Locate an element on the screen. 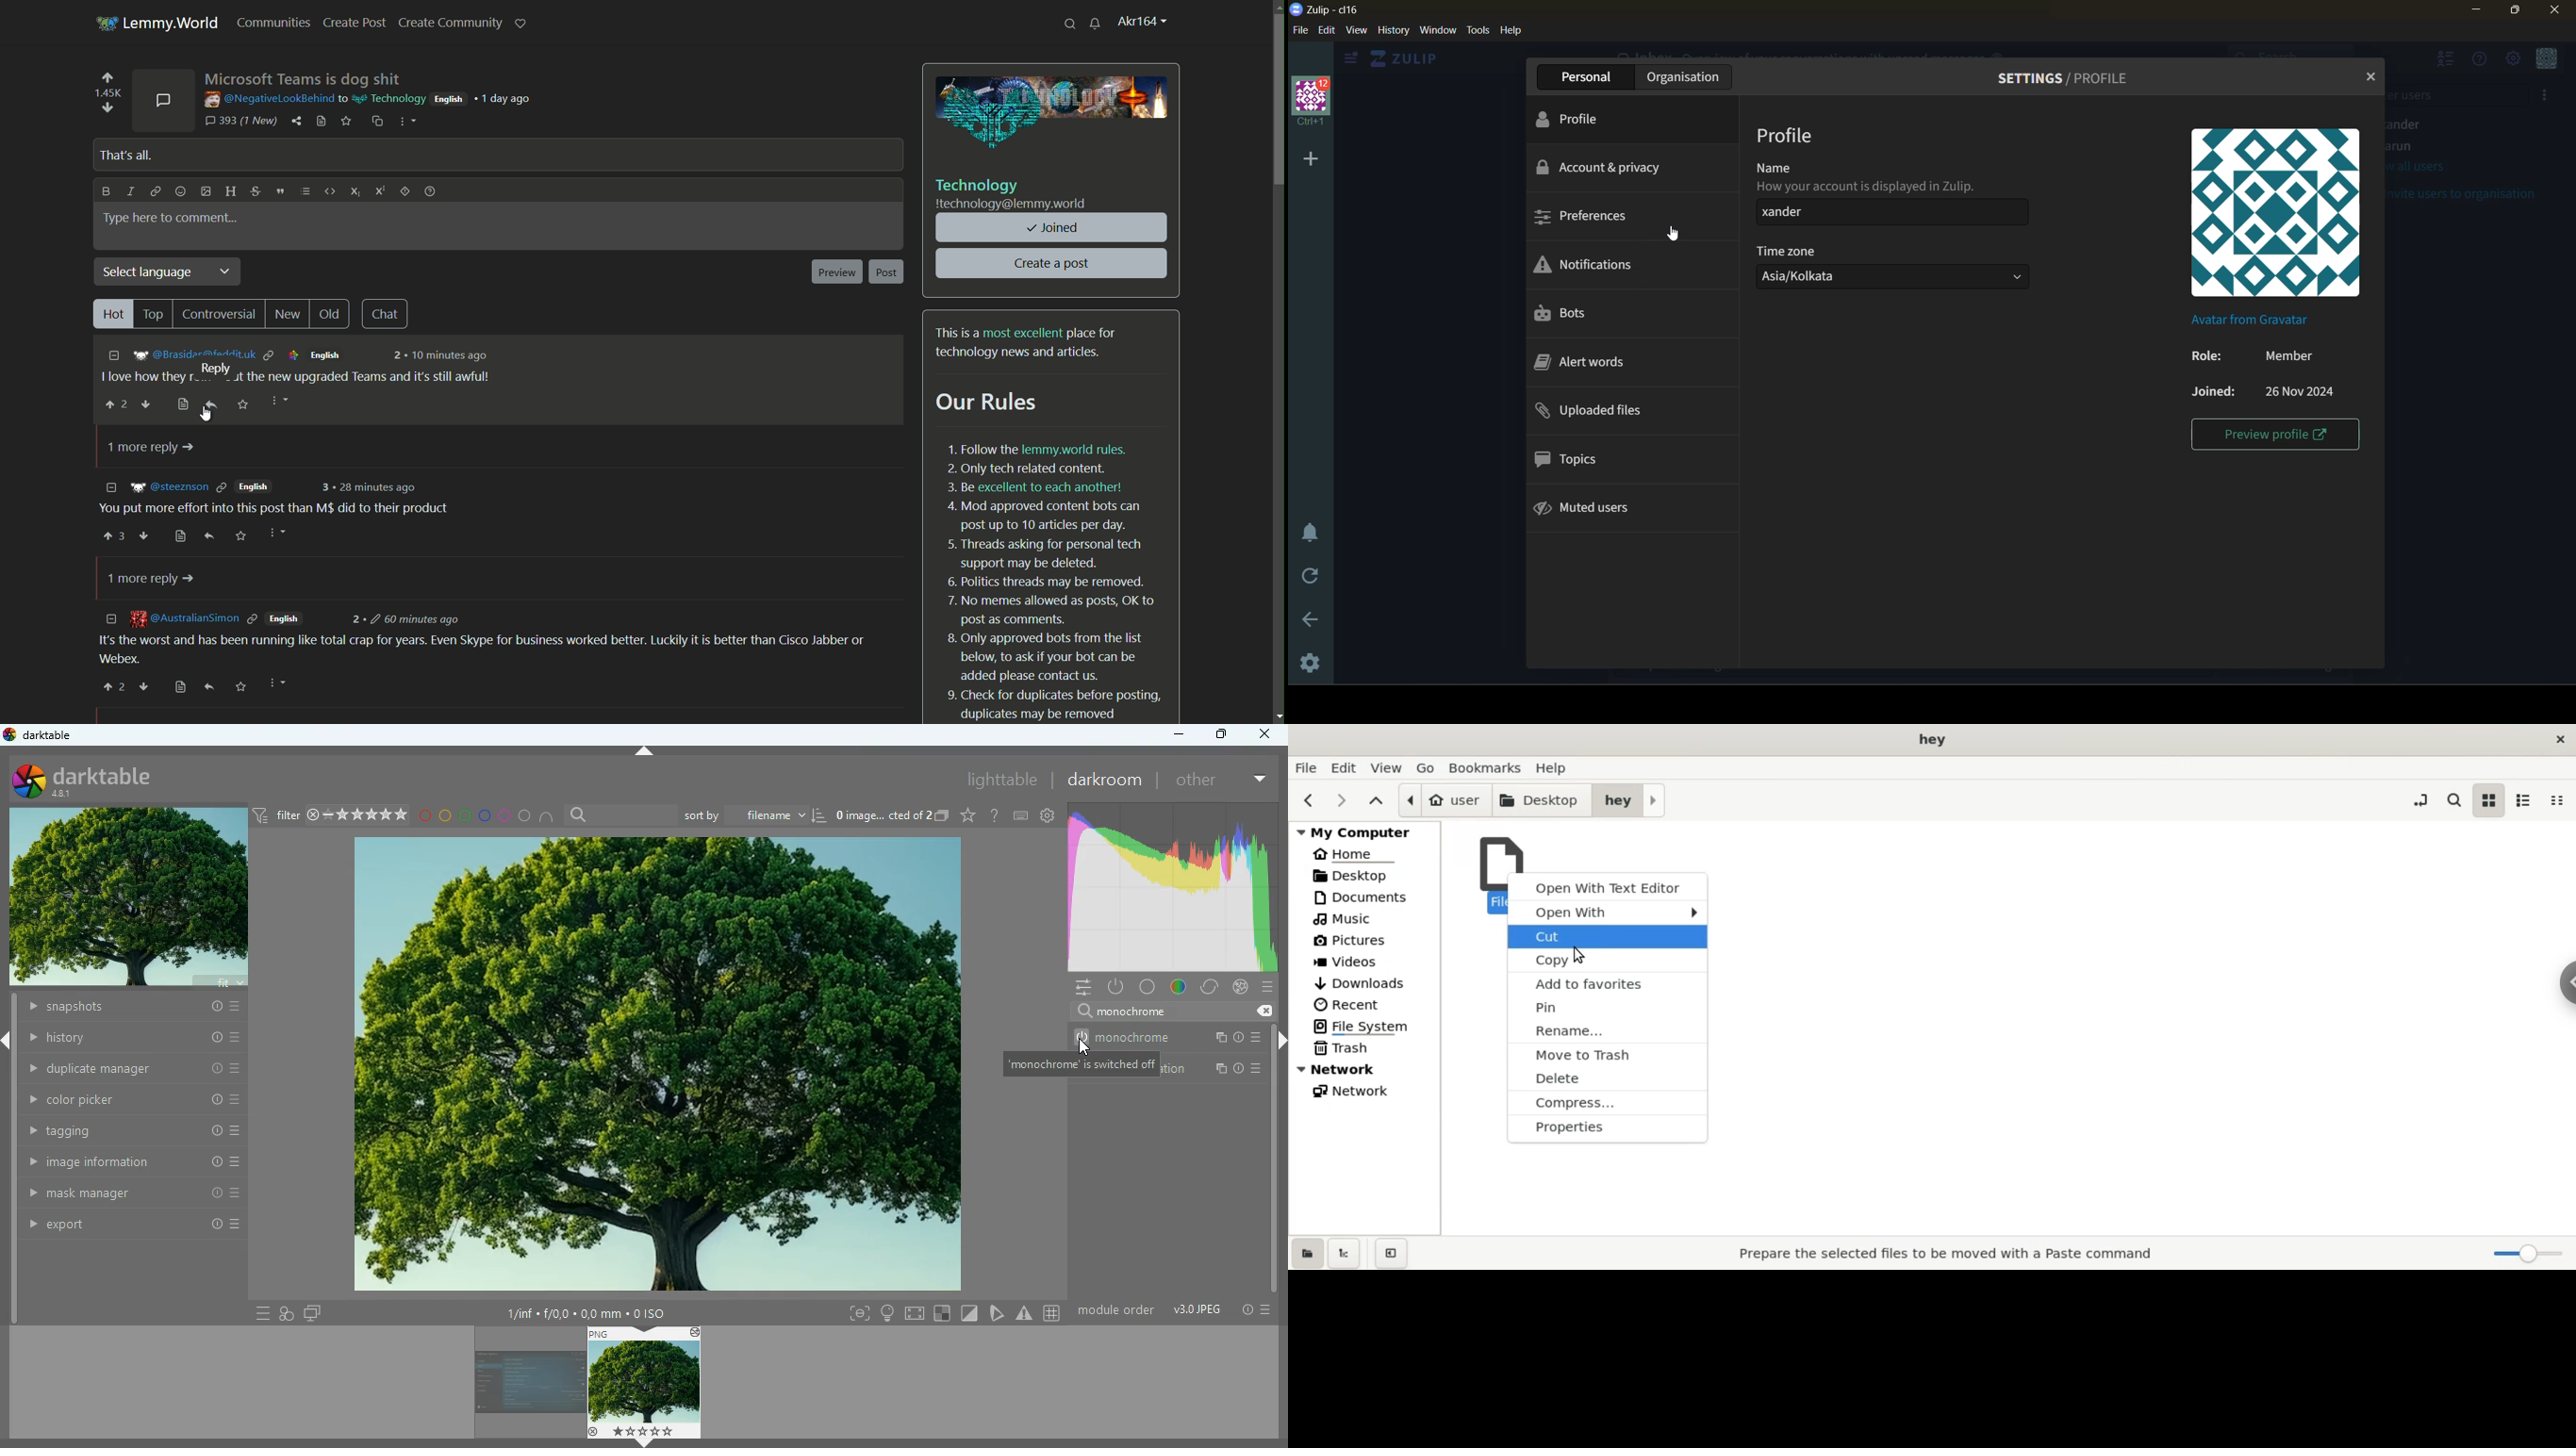 This screenshot has width=2576, height=1456. more options is located at coordinates (405, 121).